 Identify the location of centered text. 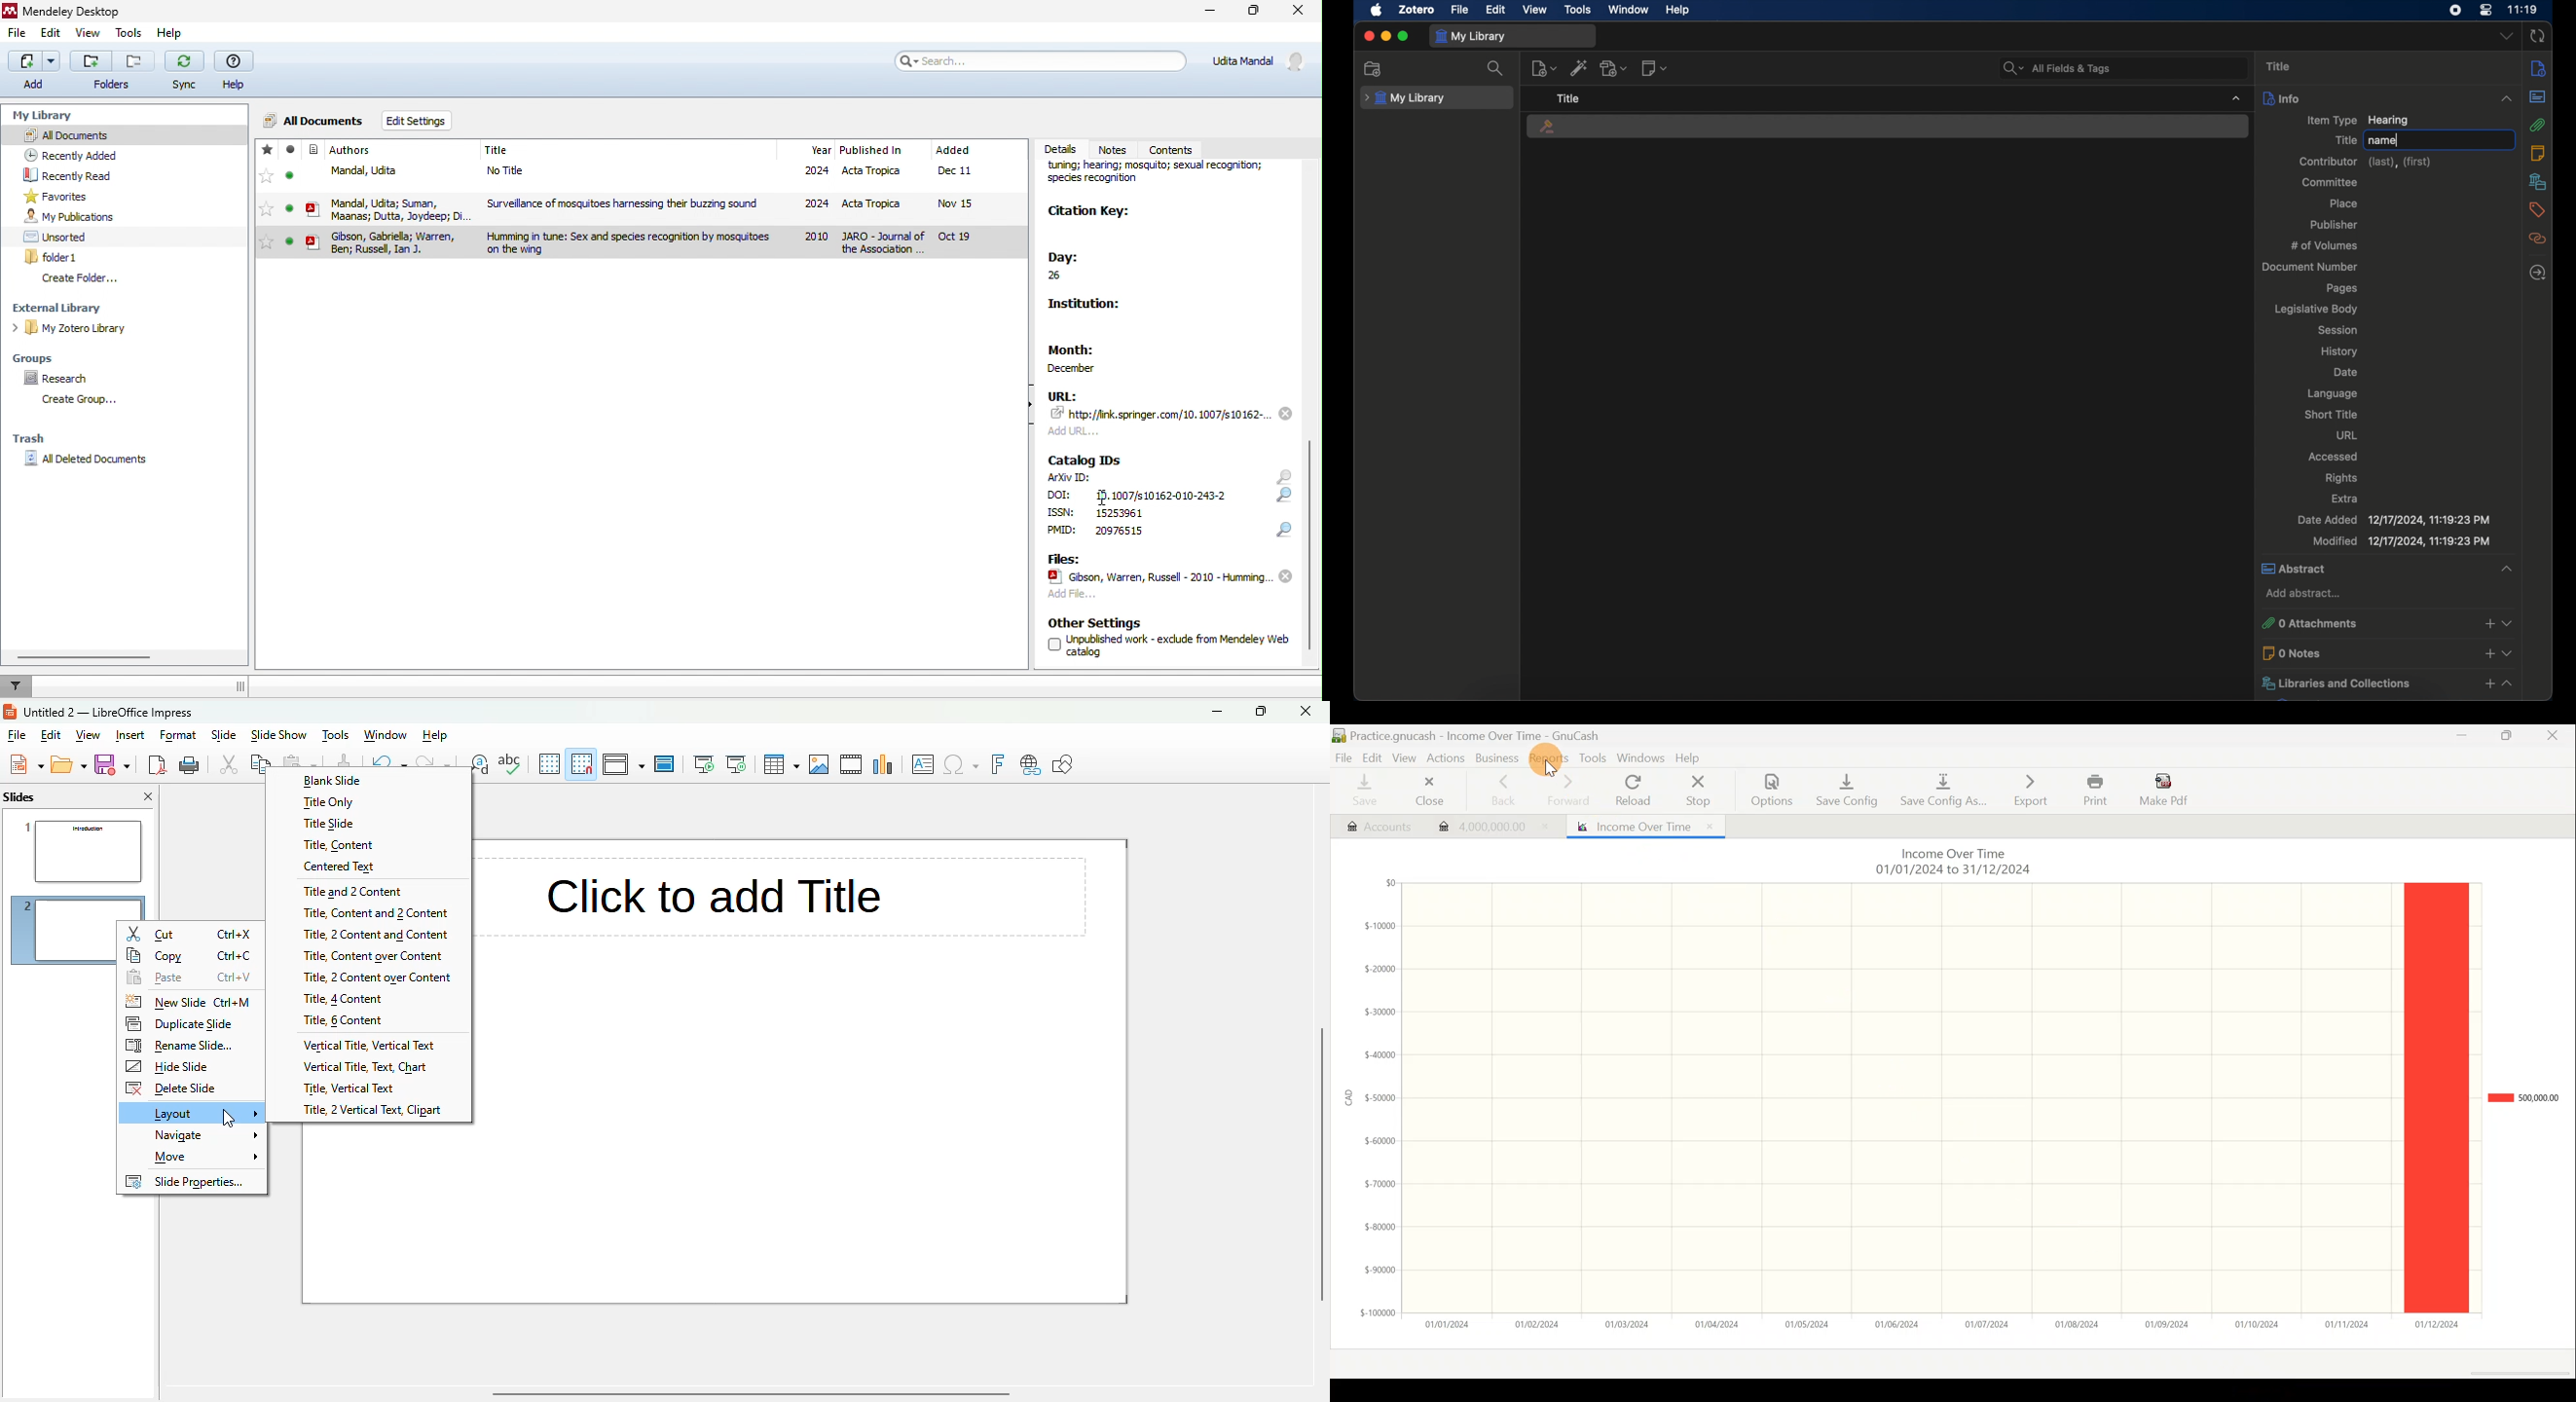
(367, 866).